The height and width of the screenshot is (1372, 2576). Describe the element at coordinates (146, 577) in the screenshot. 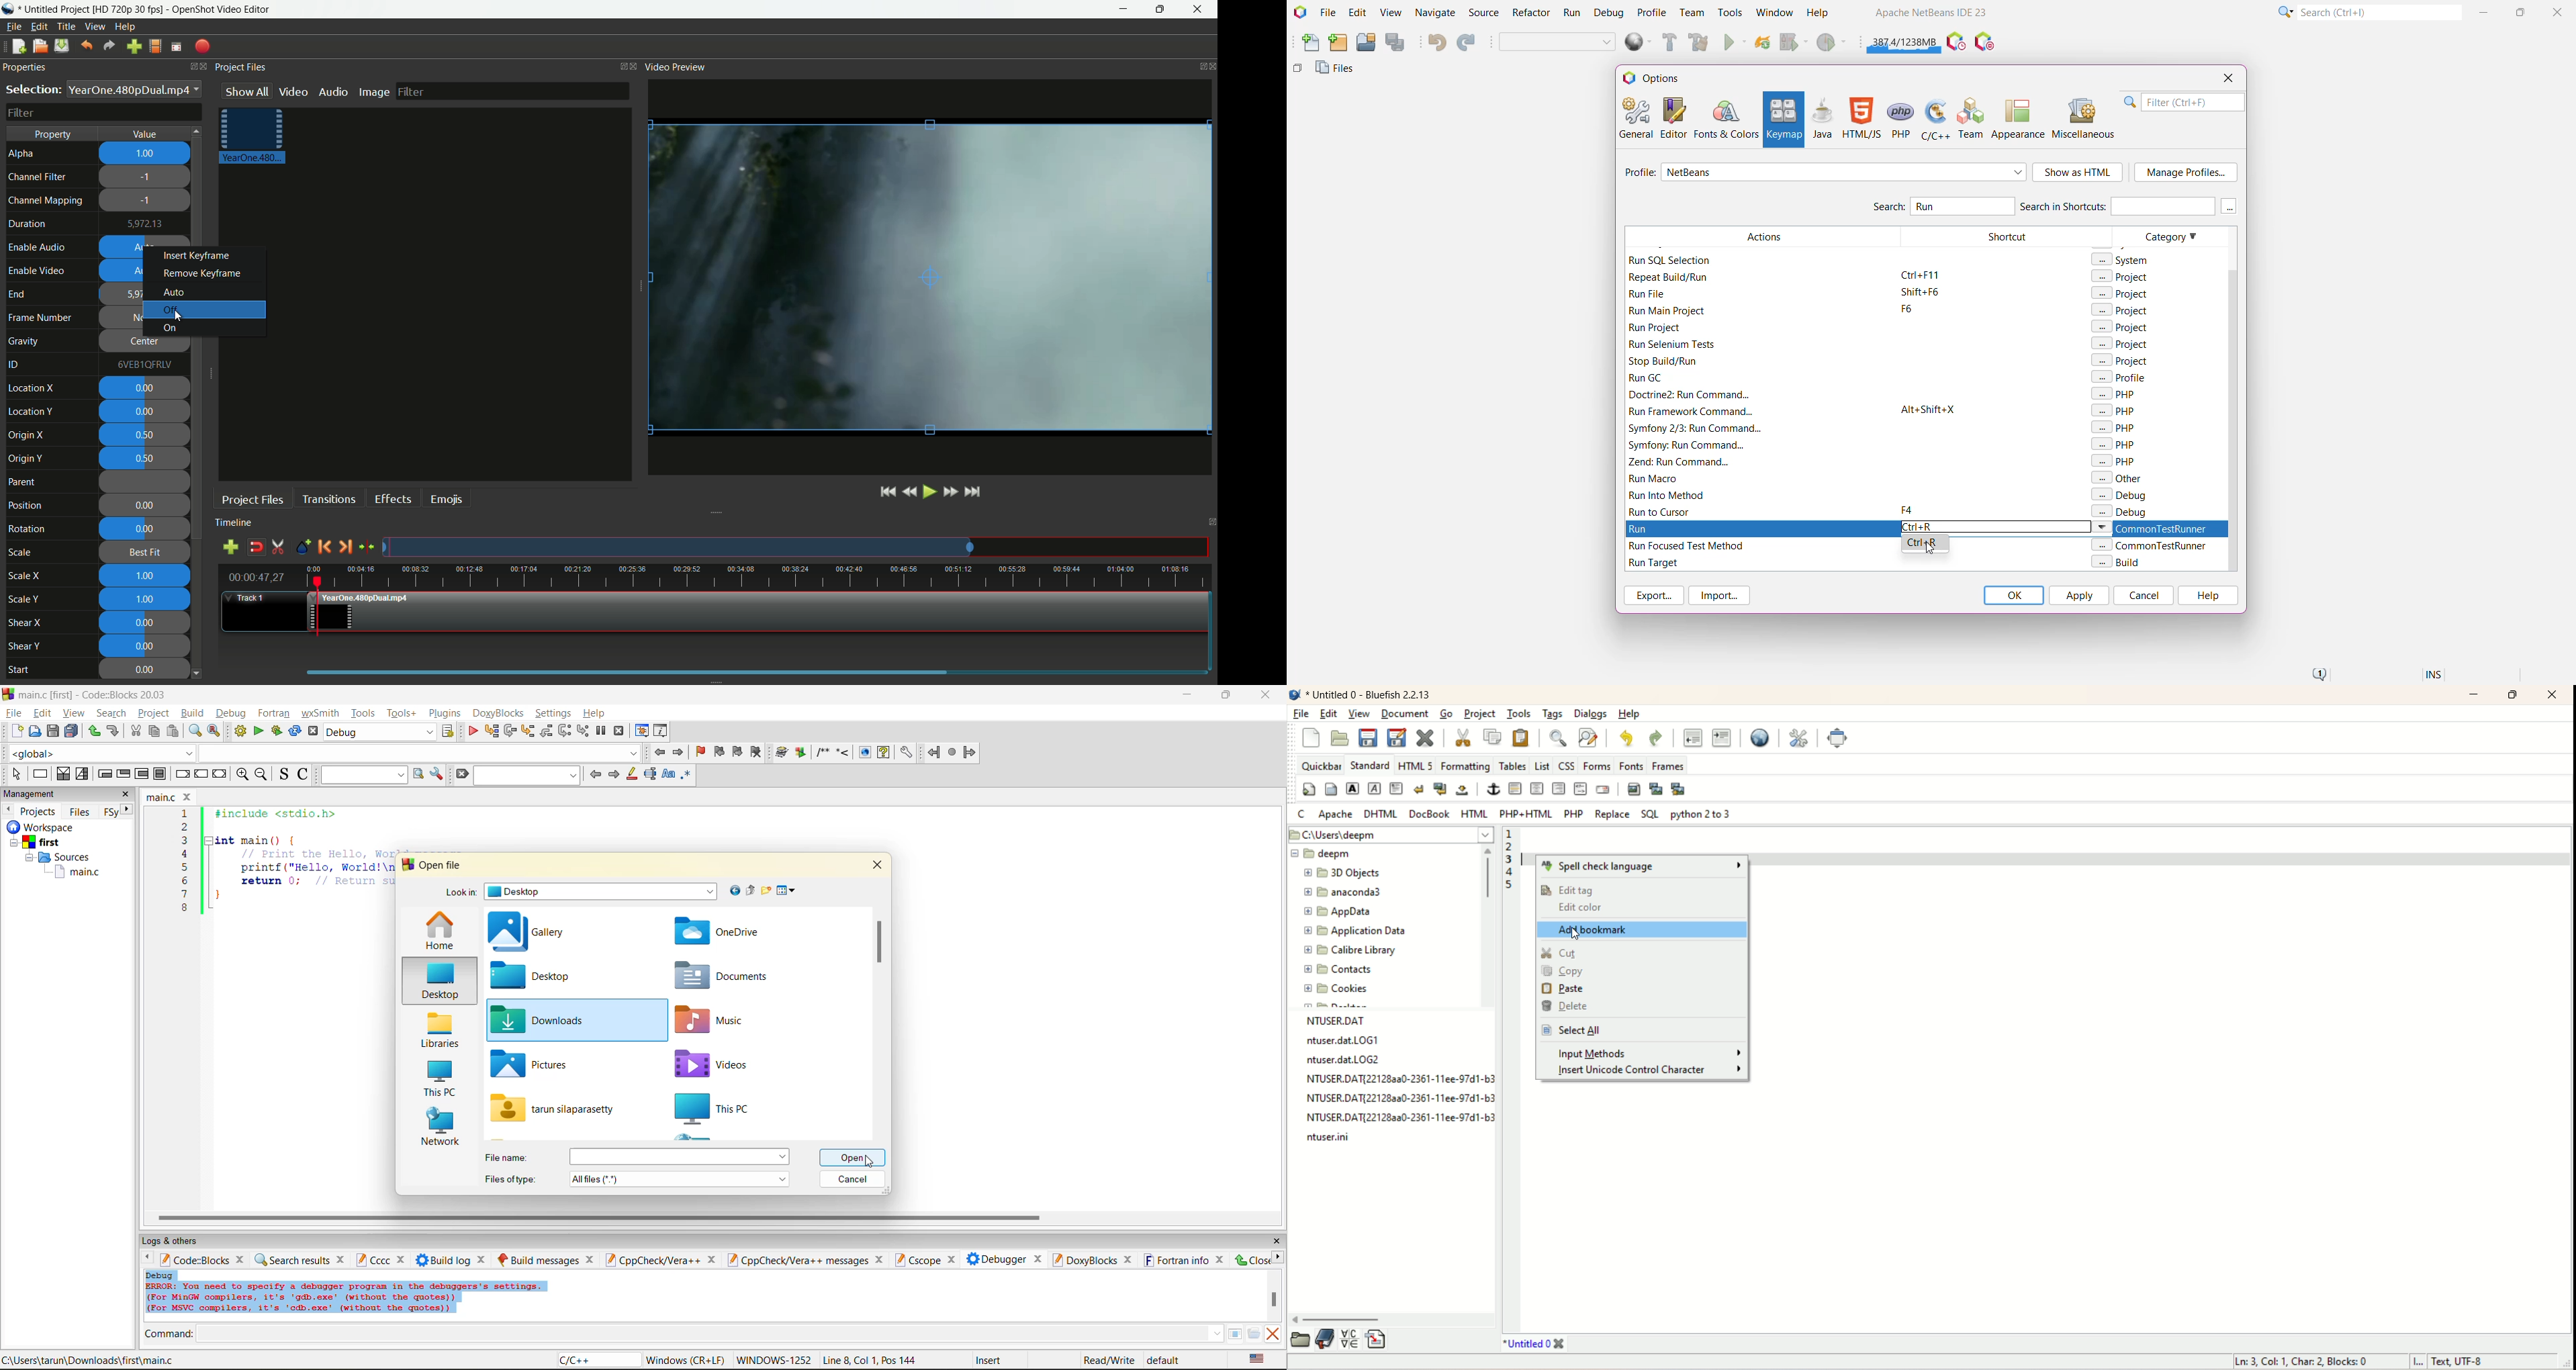

I see `1.00` at that location.